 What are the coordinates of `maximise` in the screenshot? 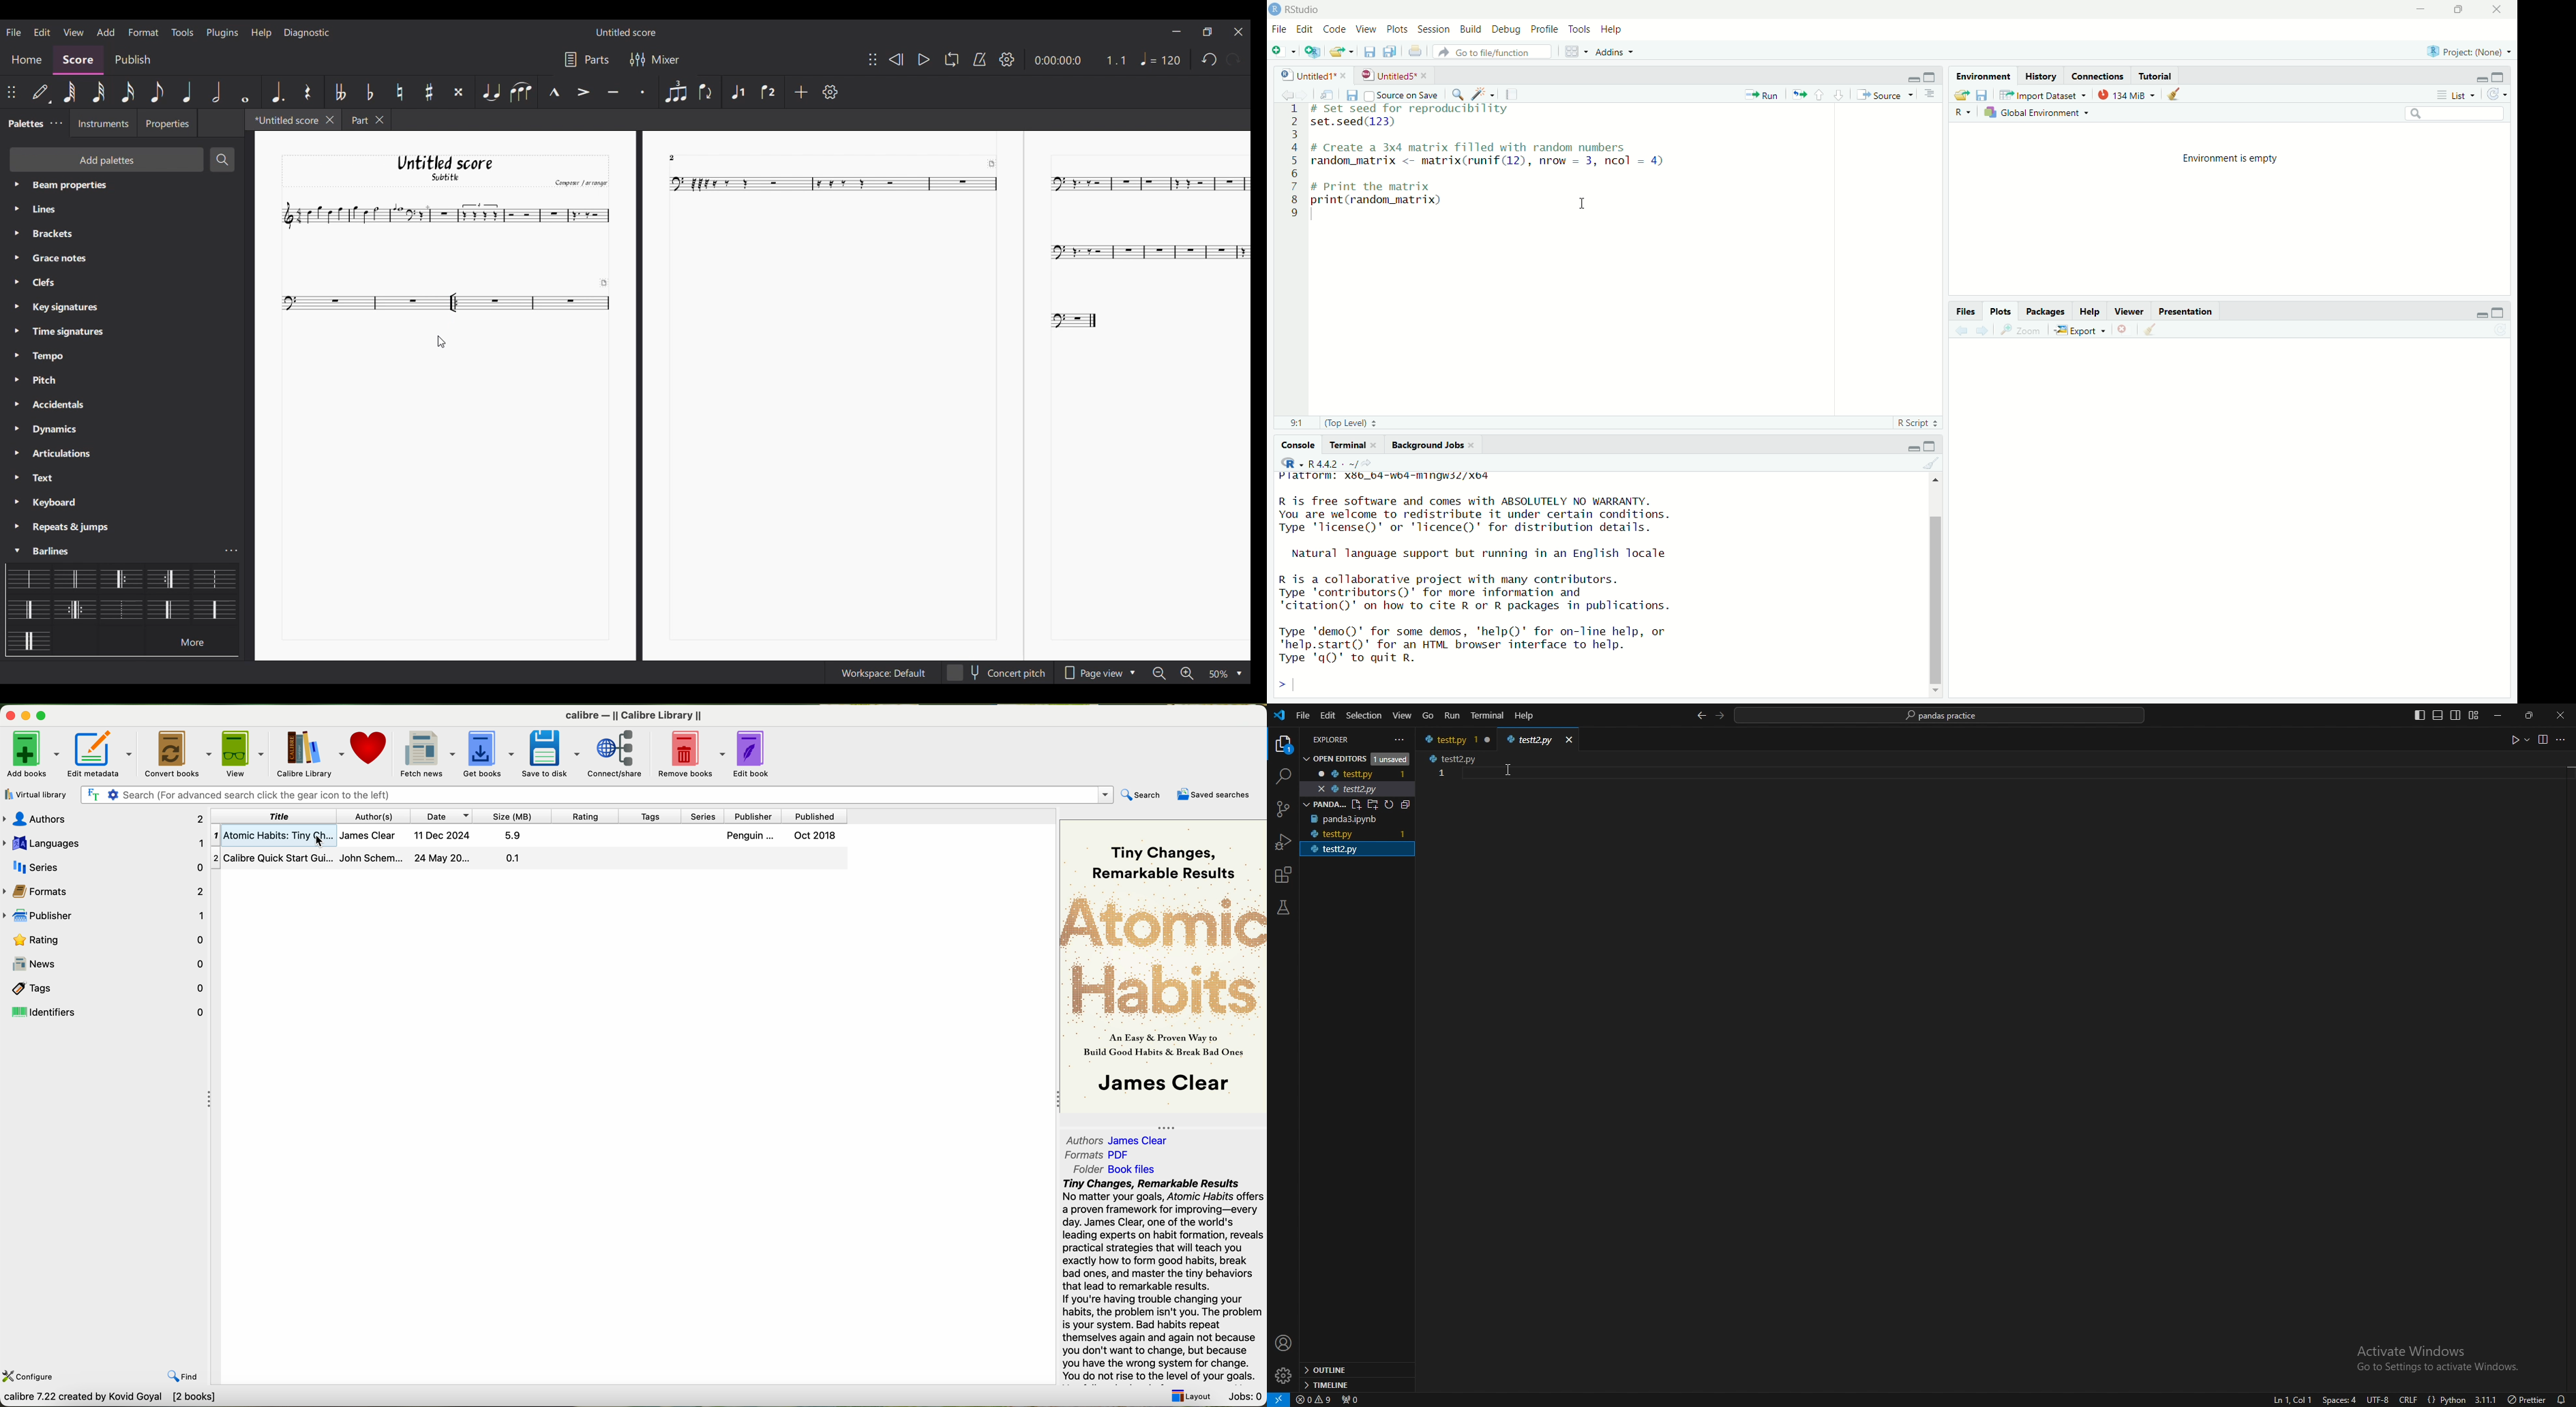 It's located at (1931, 447).